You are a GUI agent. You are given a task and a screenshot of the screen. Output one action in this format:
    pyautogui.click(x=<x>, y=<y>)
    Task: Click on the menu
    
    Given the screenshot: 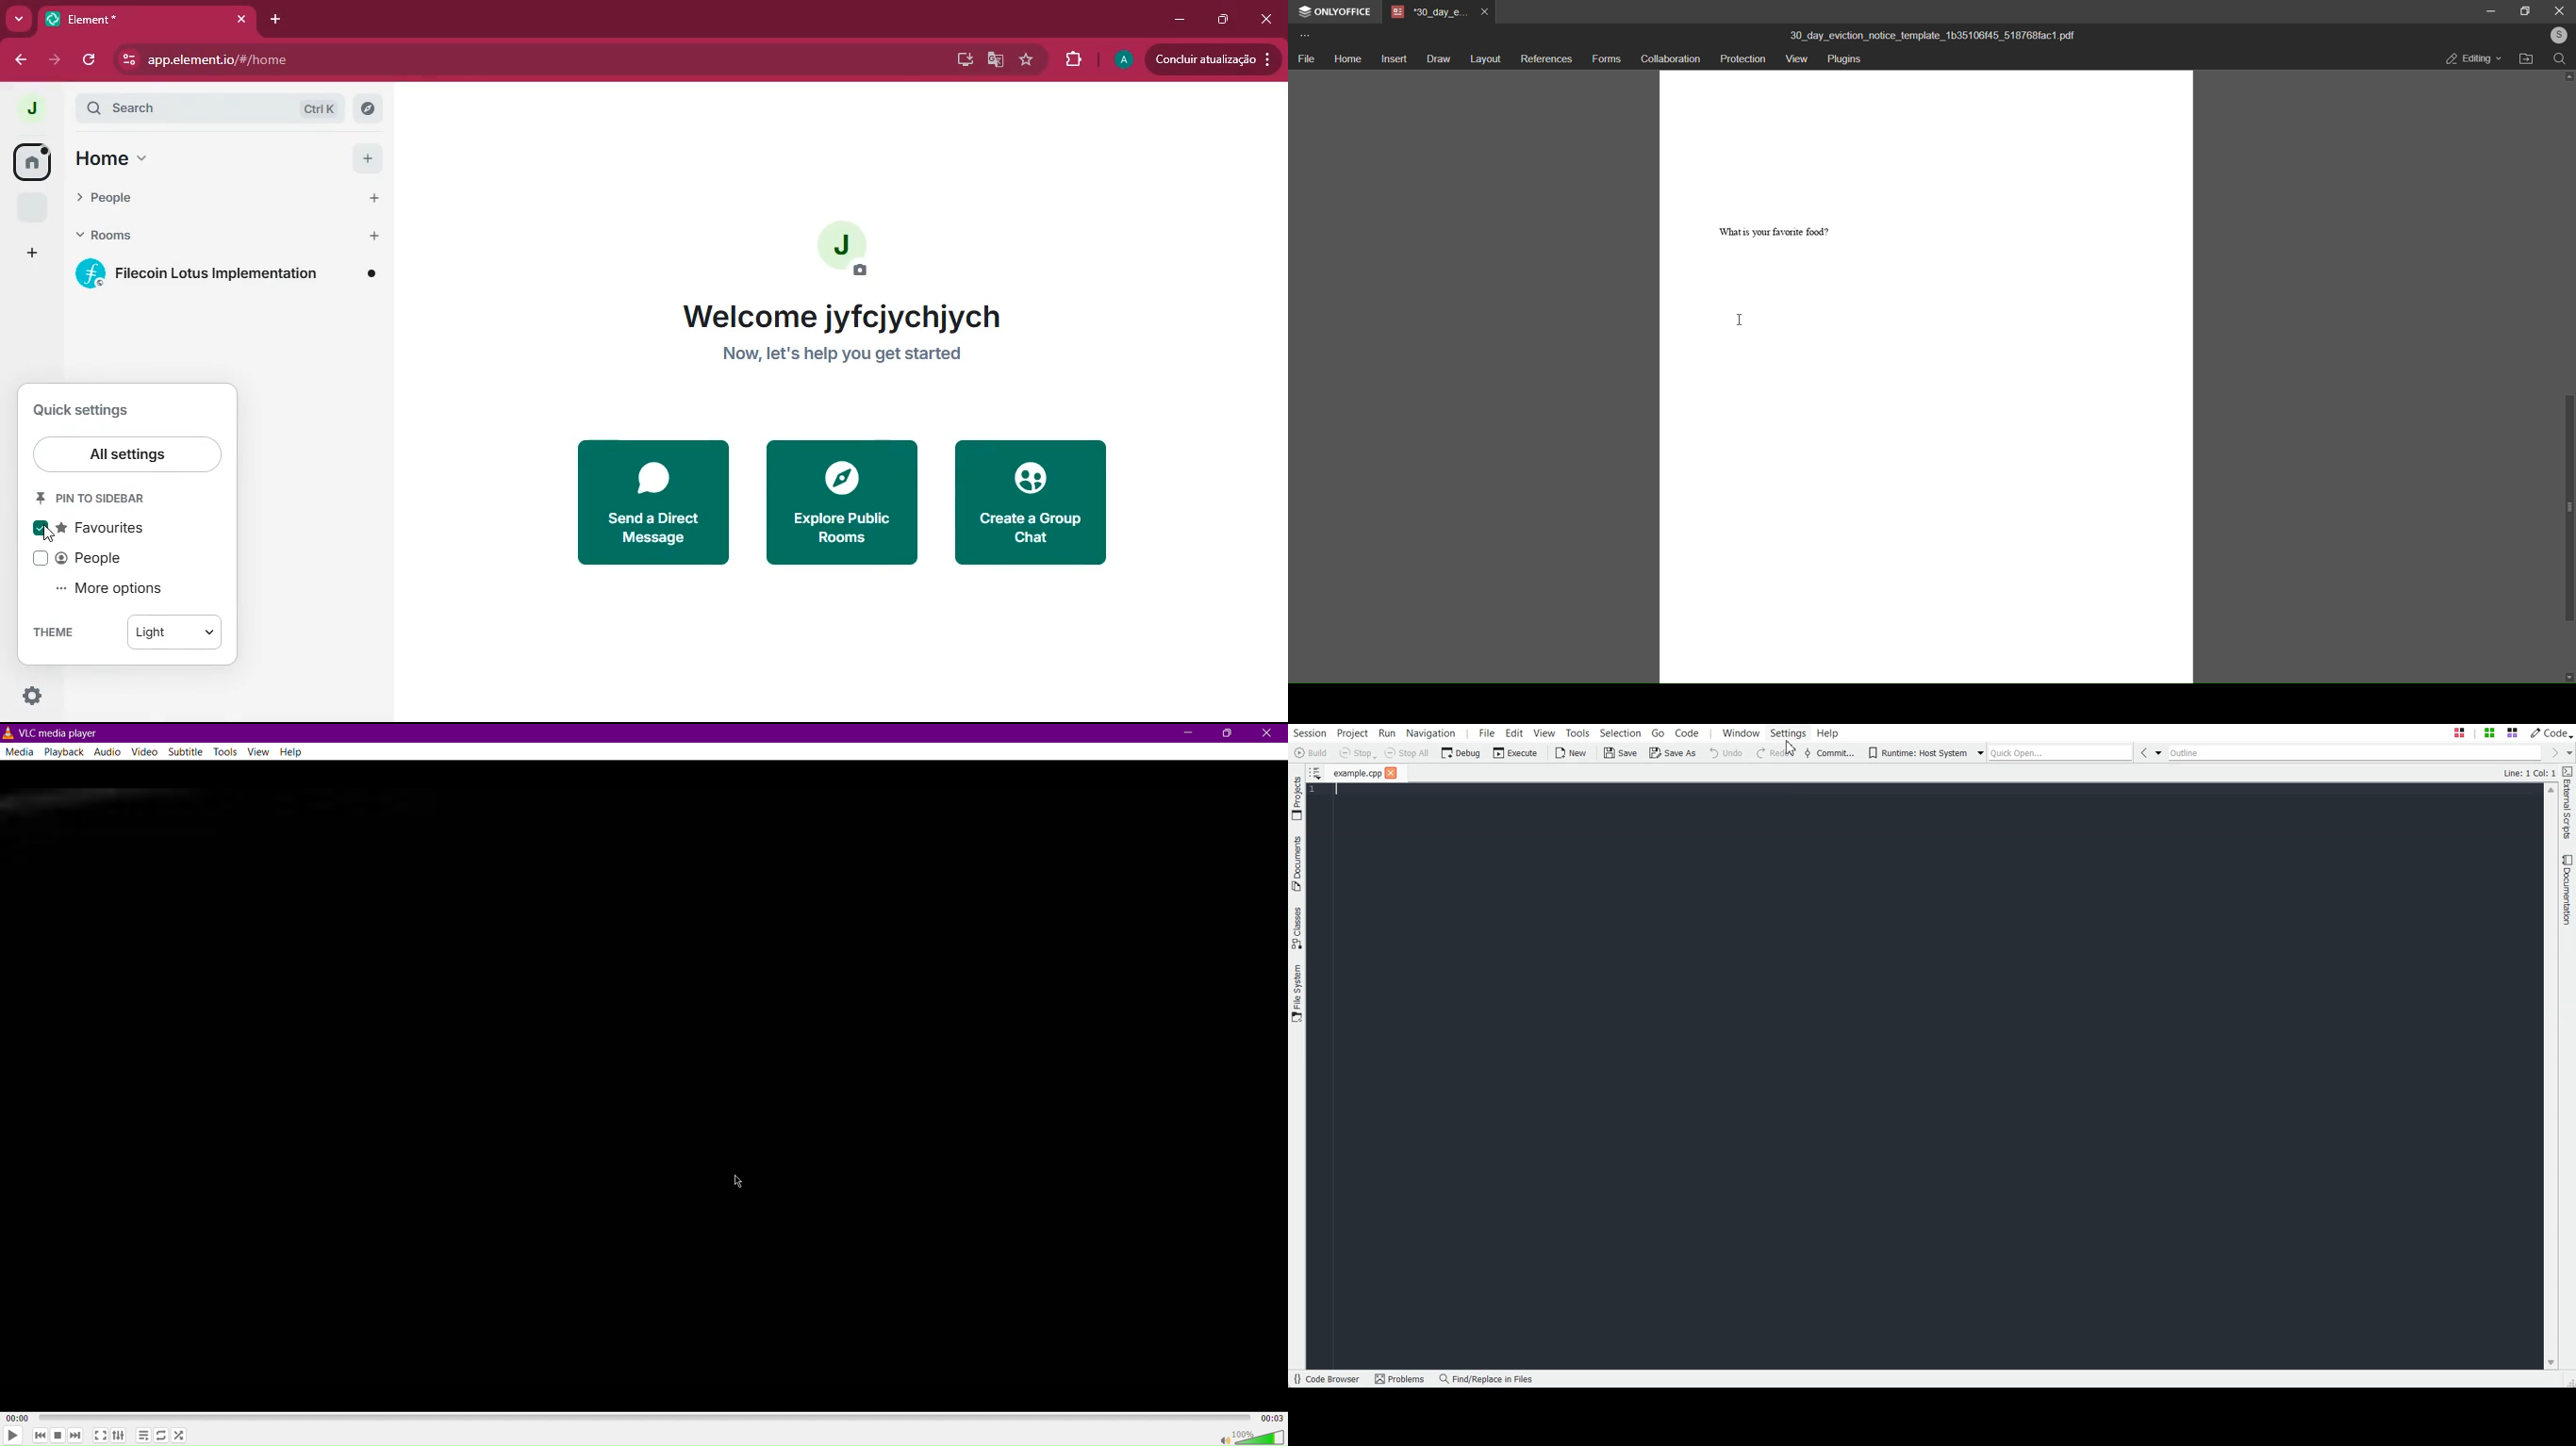 What is the action you would take?
    pyautogui.click(x=146, y=162)
    